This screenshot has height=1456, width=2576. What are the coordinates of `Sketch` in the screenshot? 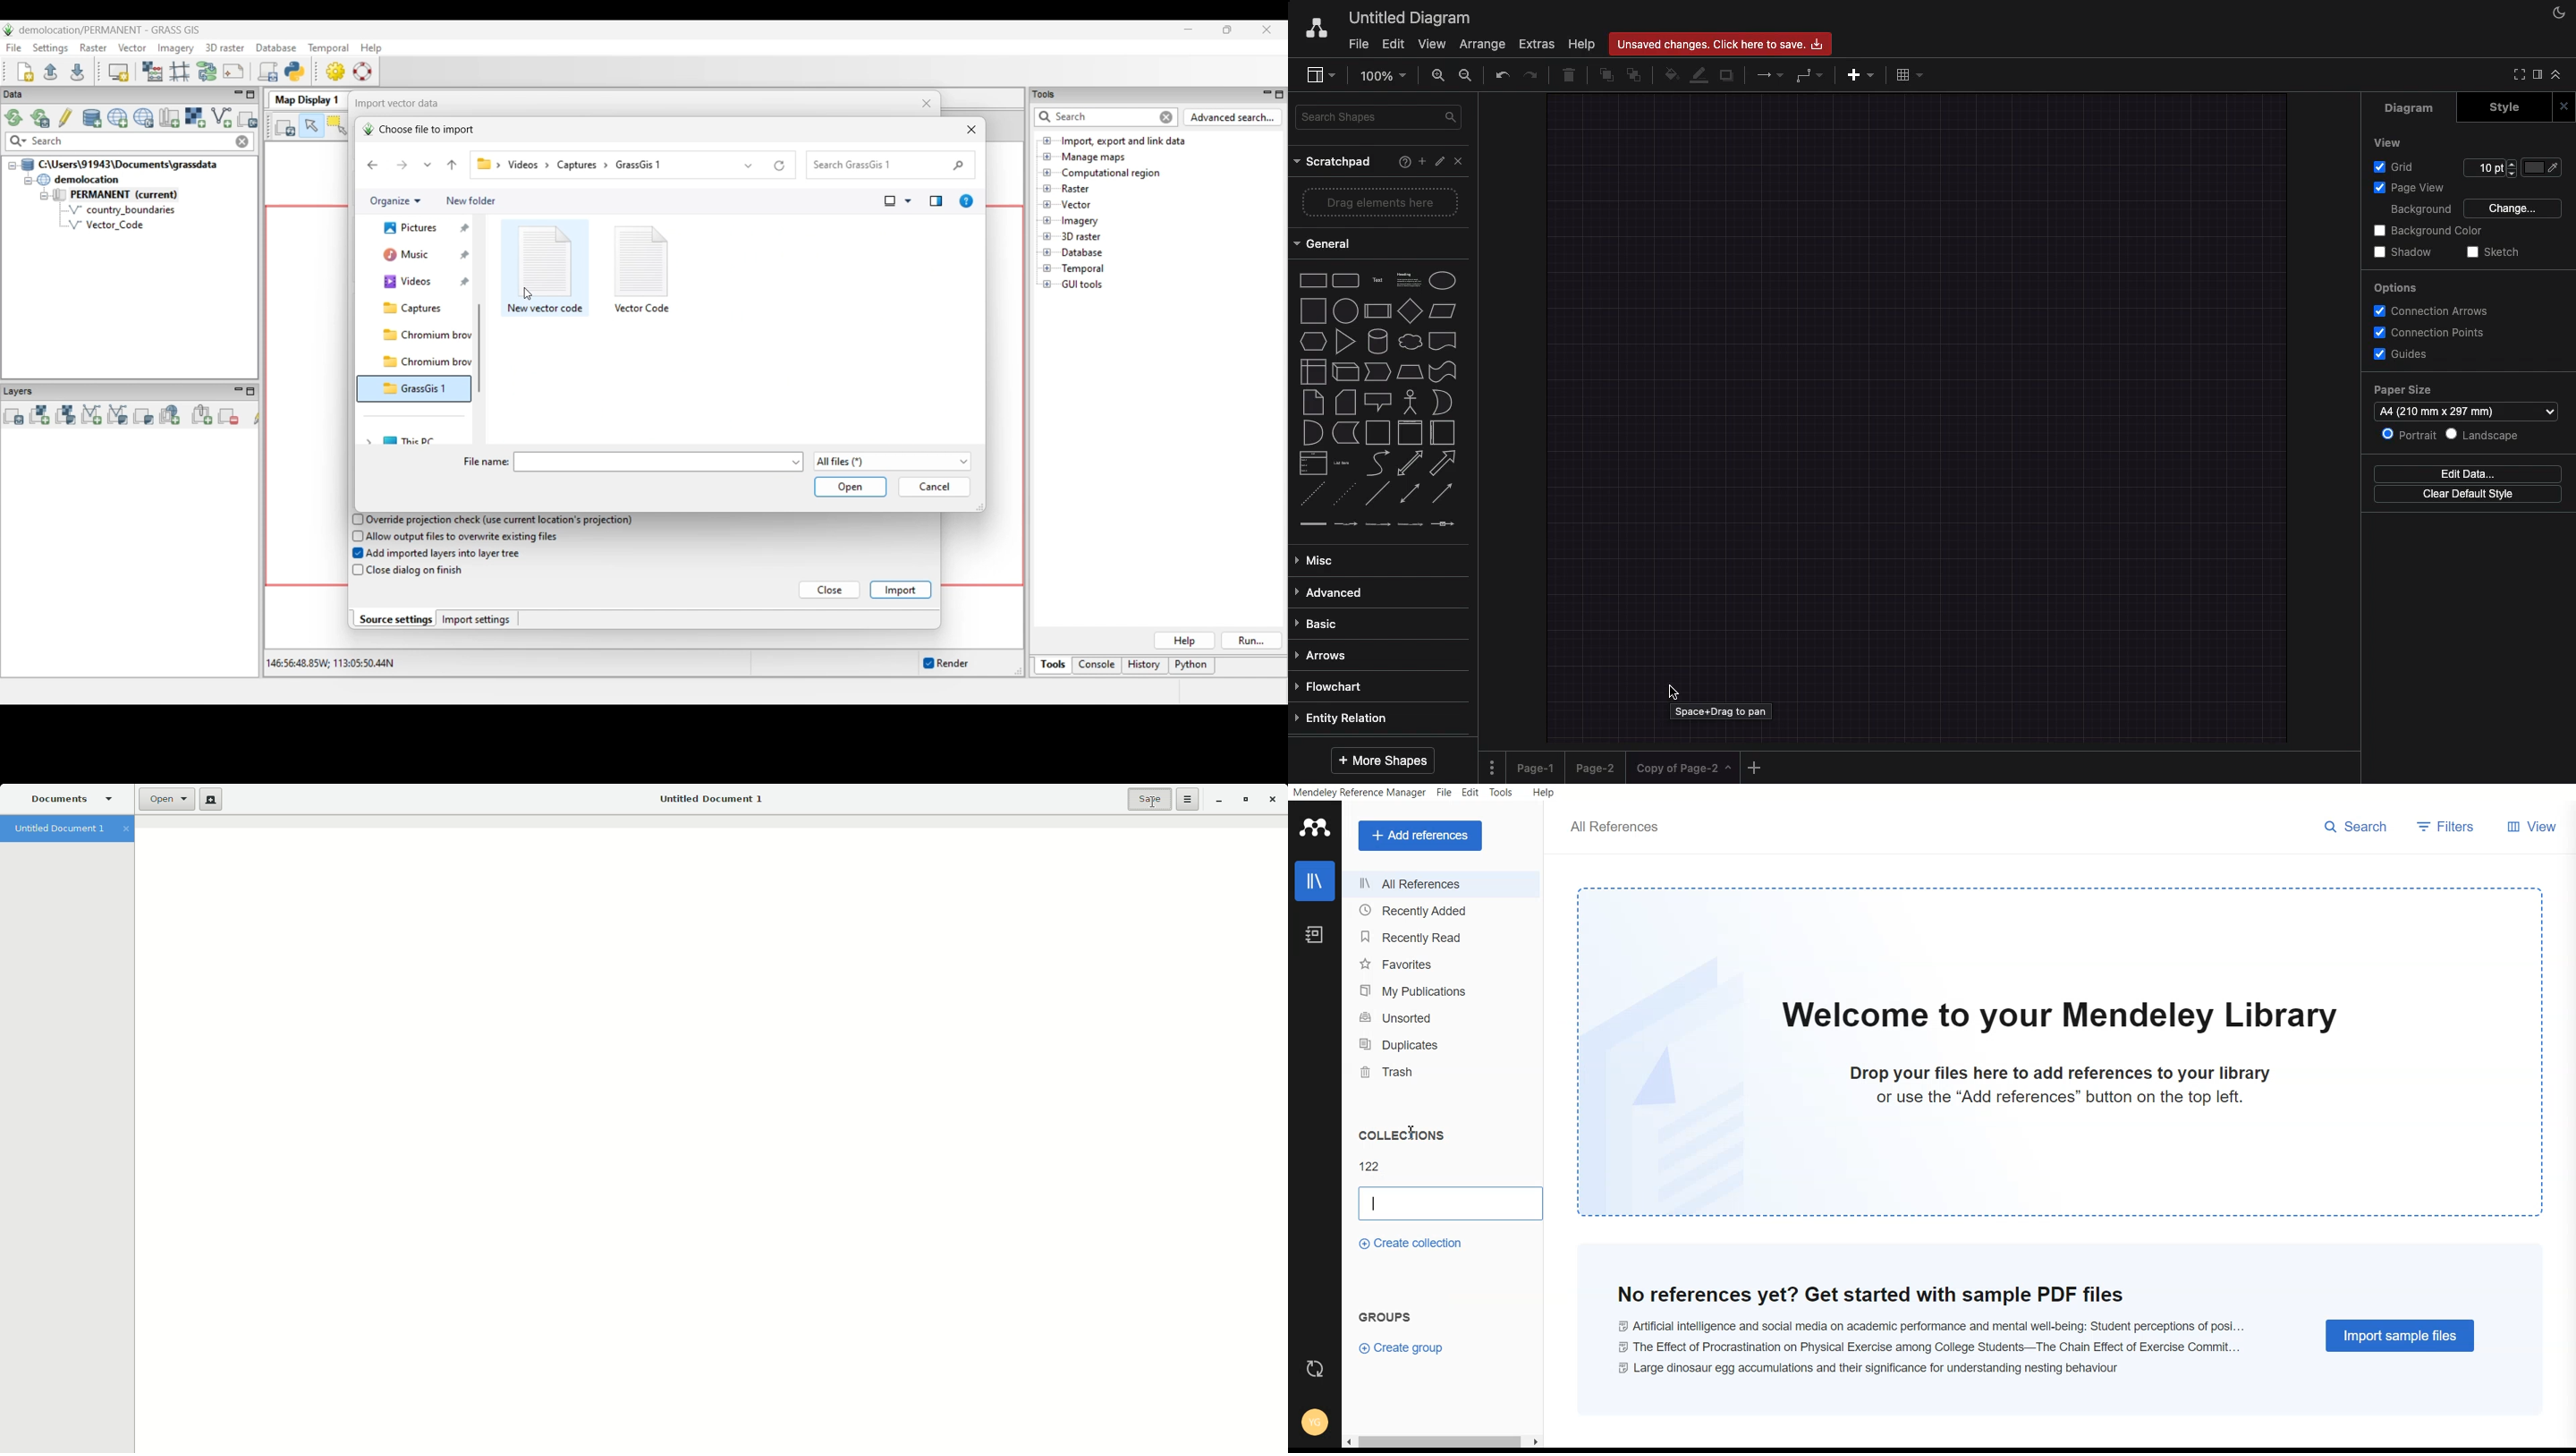 It's located at (2490, 253).